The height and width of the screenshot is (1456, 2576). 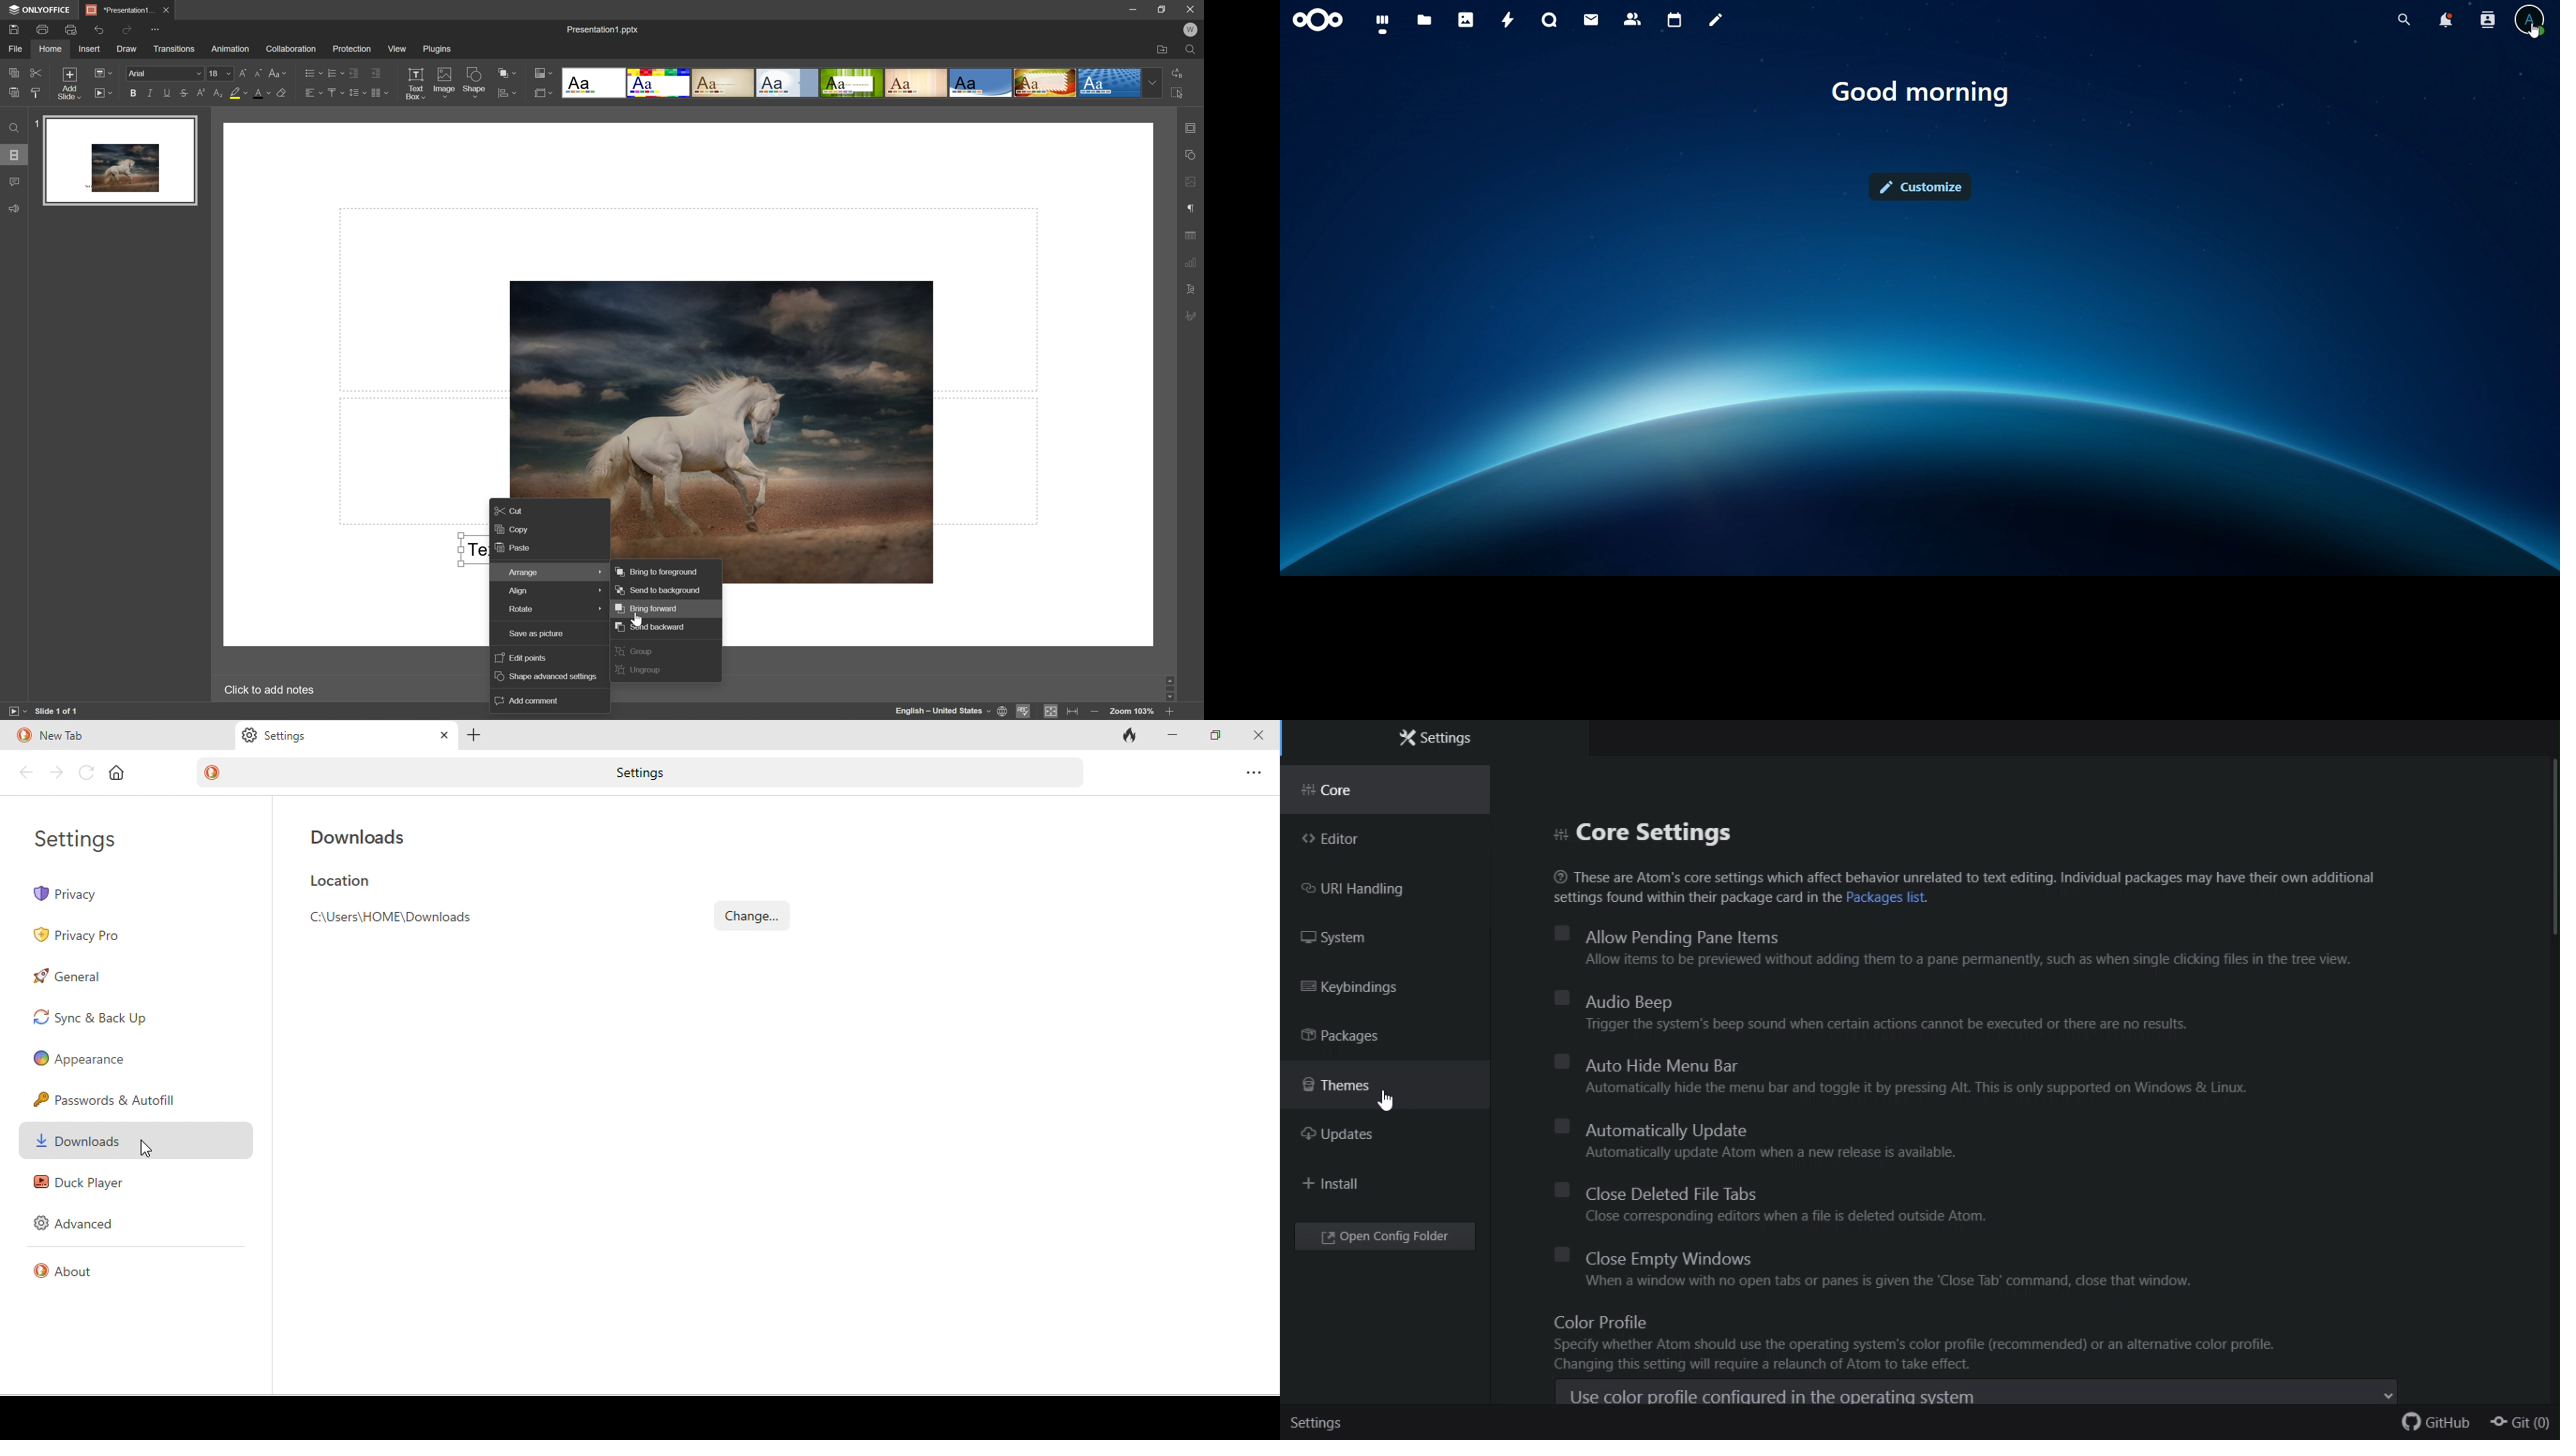 I want to click on English - United States, so click(x=942, y=712).